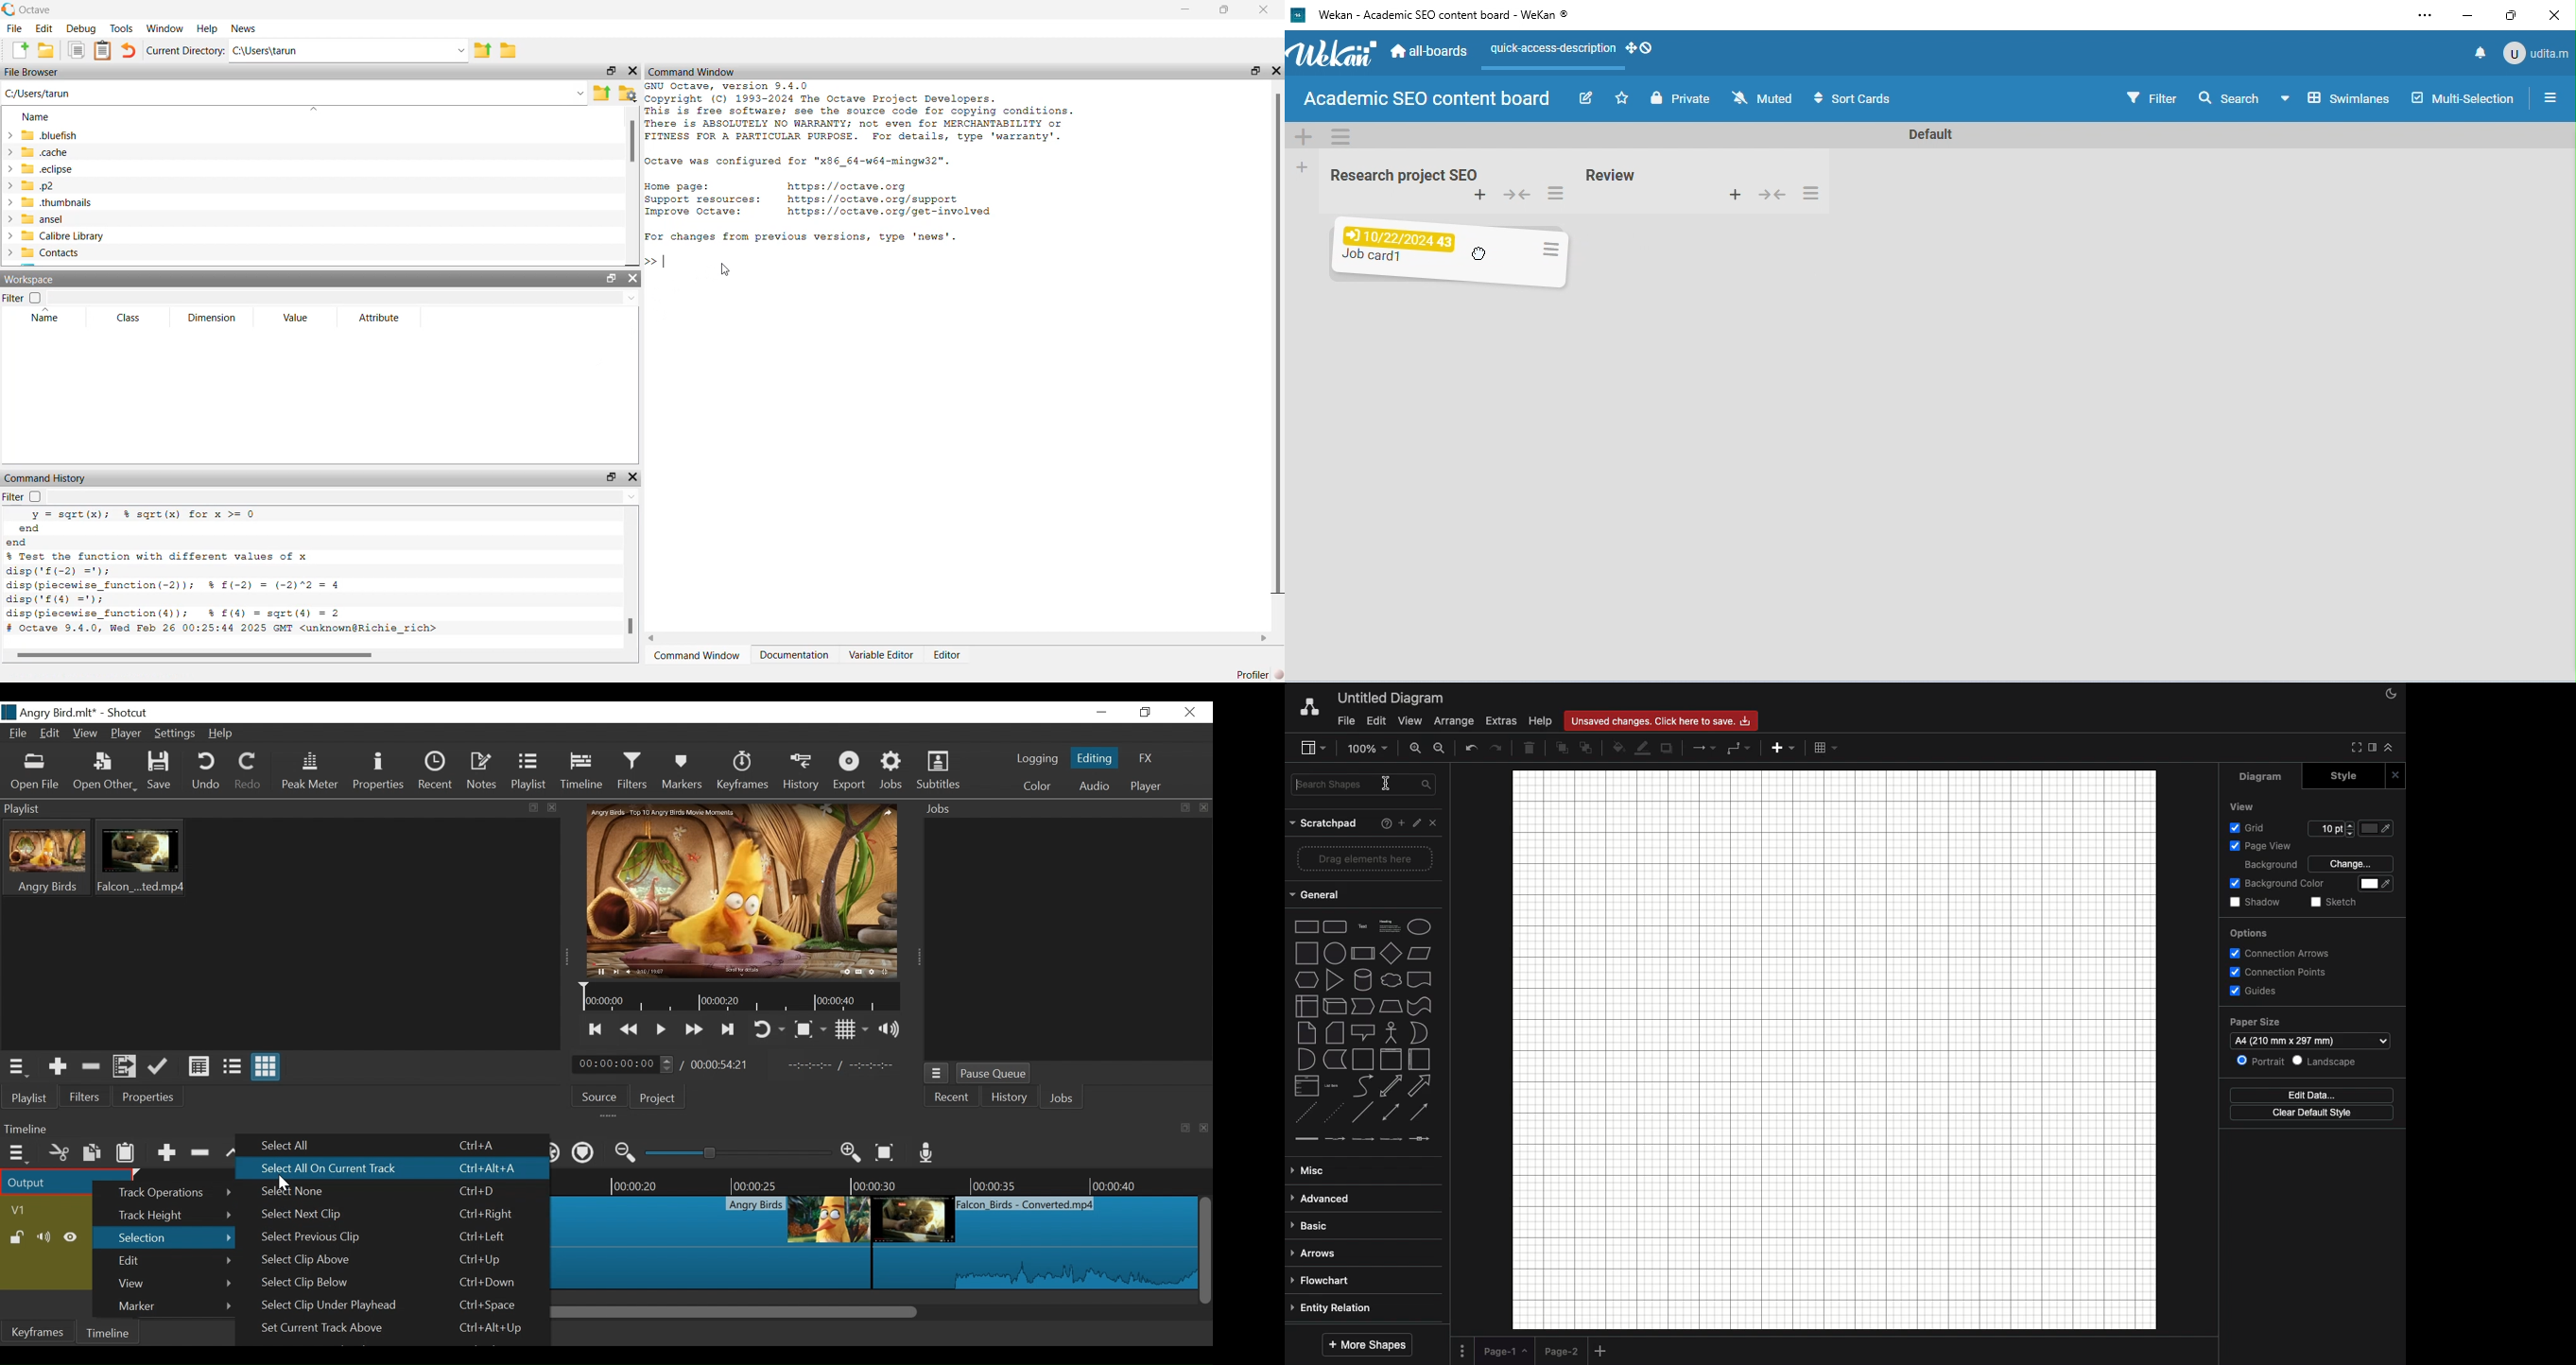 The width and height of the screenshot is (2576, 1372). I want to click on Draw.io, so click(1309, 708).